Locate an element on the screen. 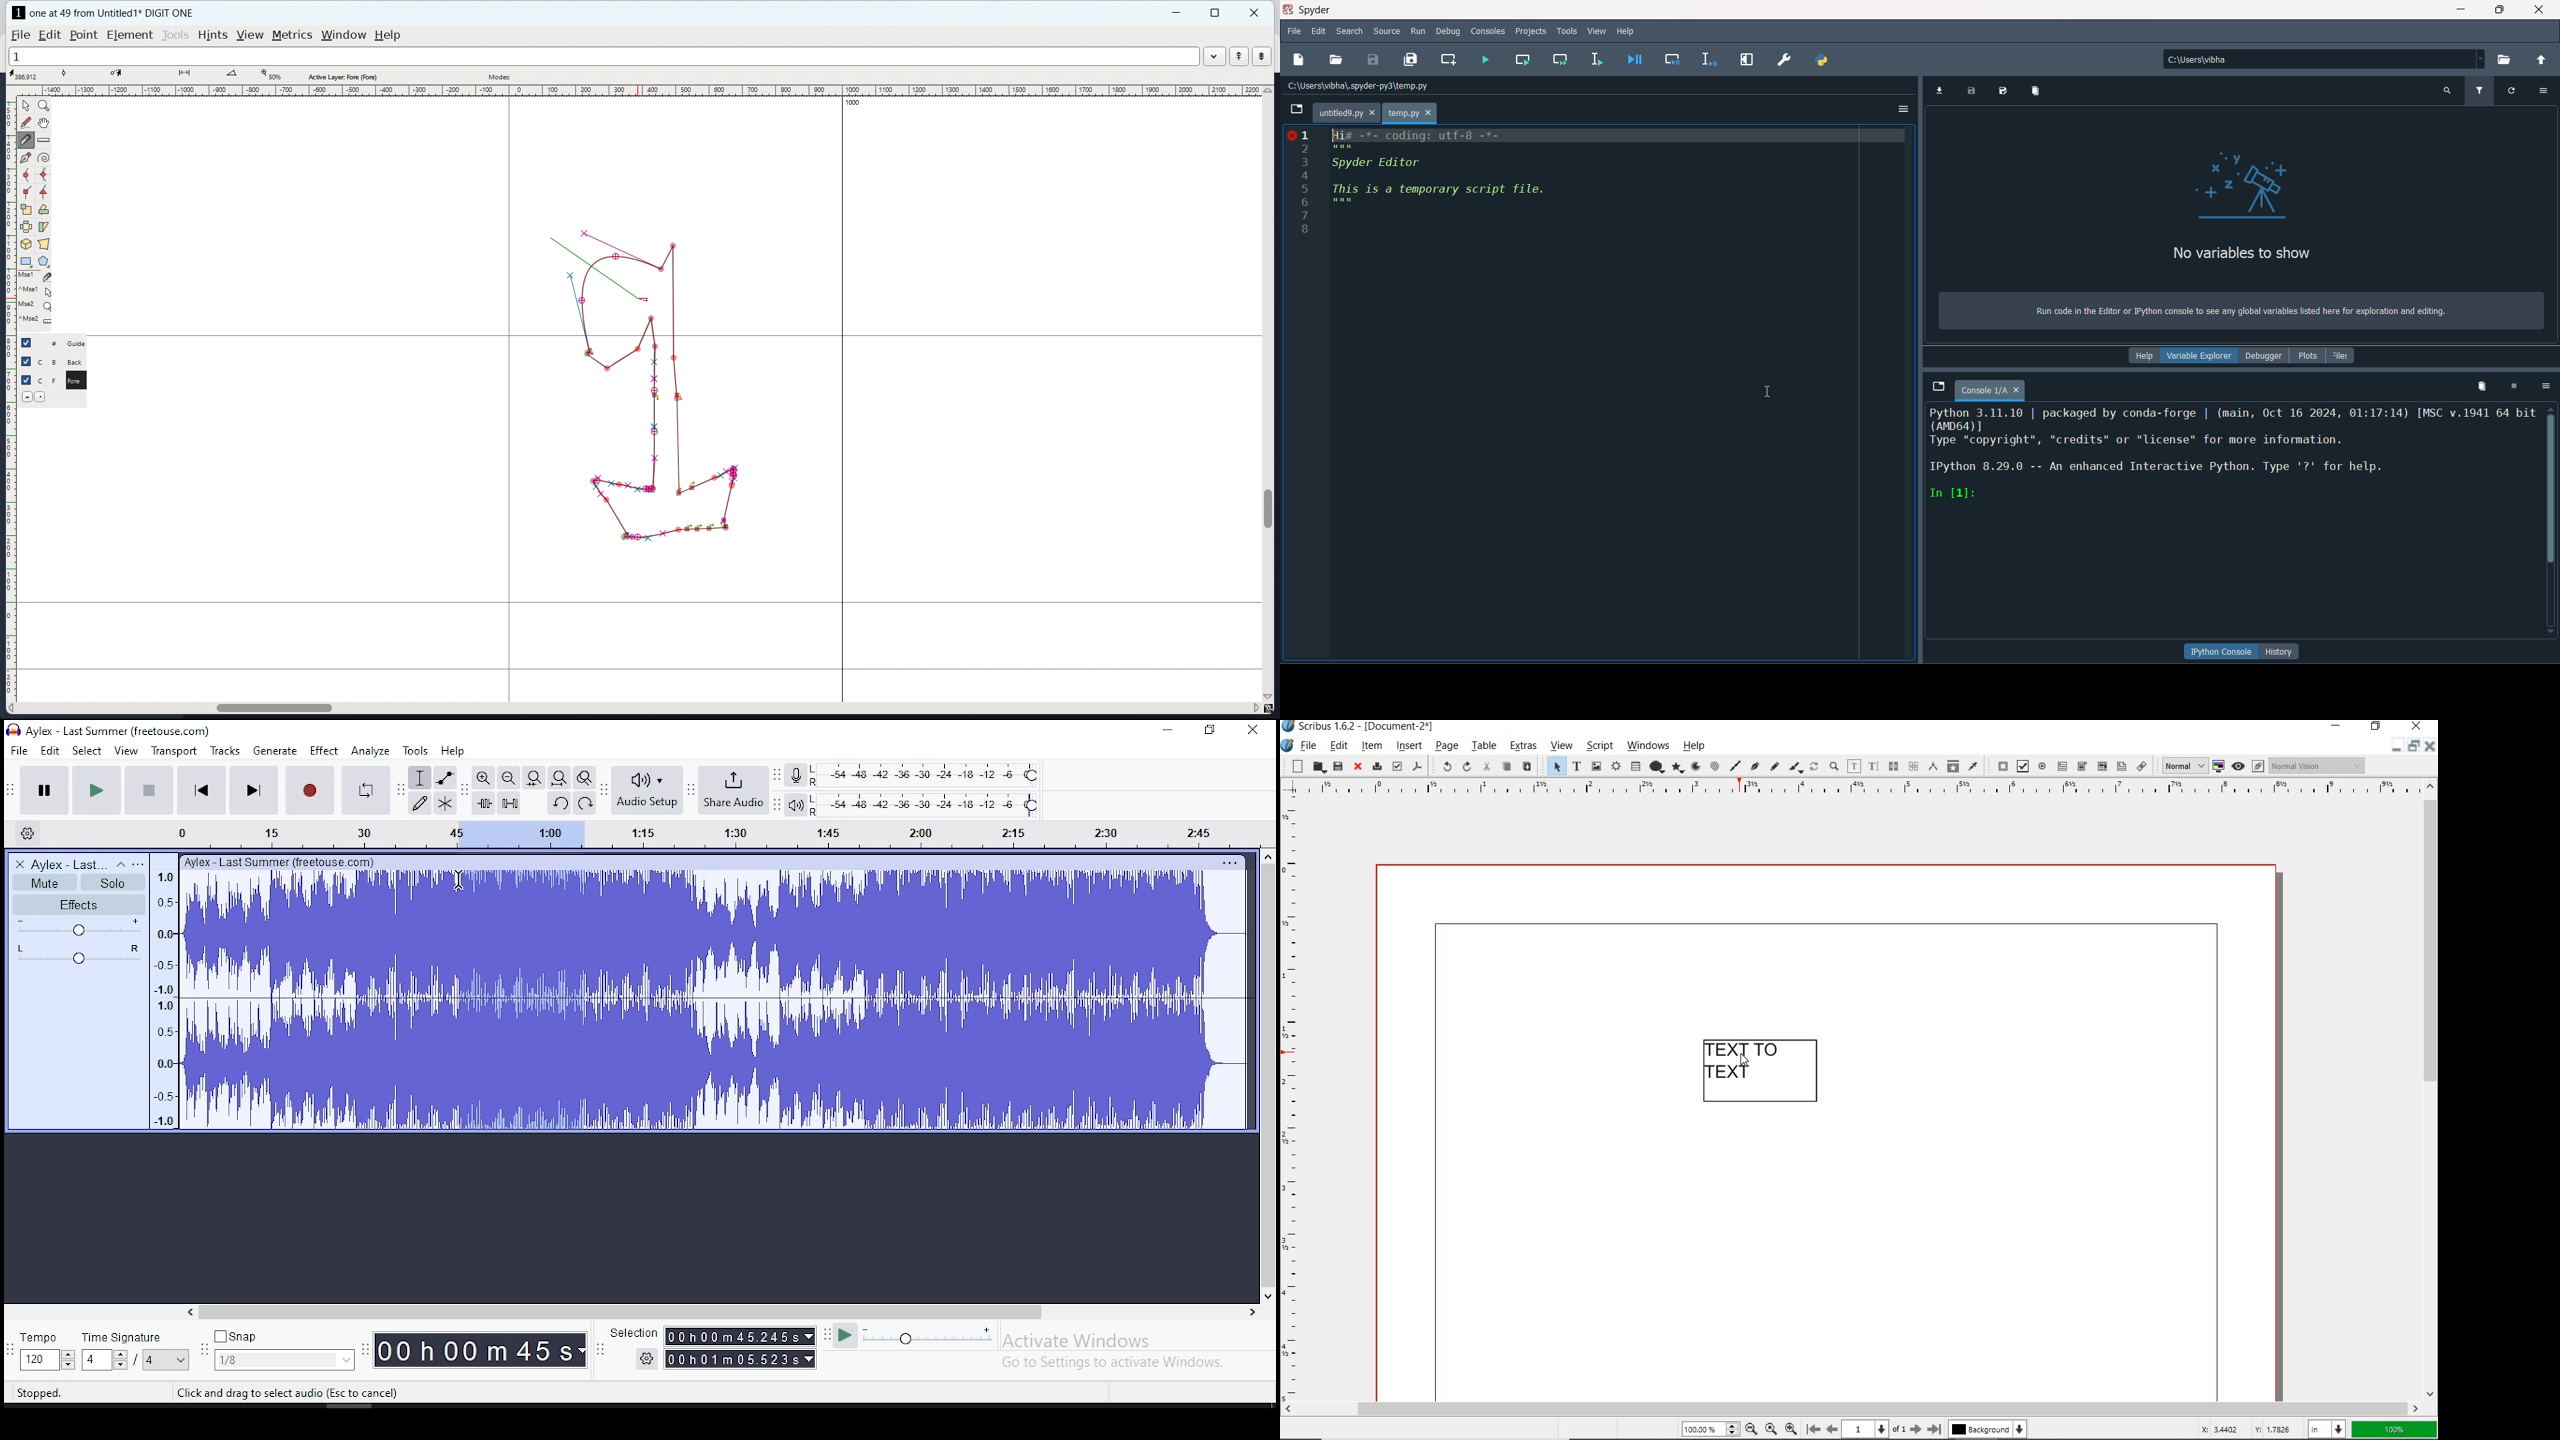  remove is located at coordinates (2483, 387).